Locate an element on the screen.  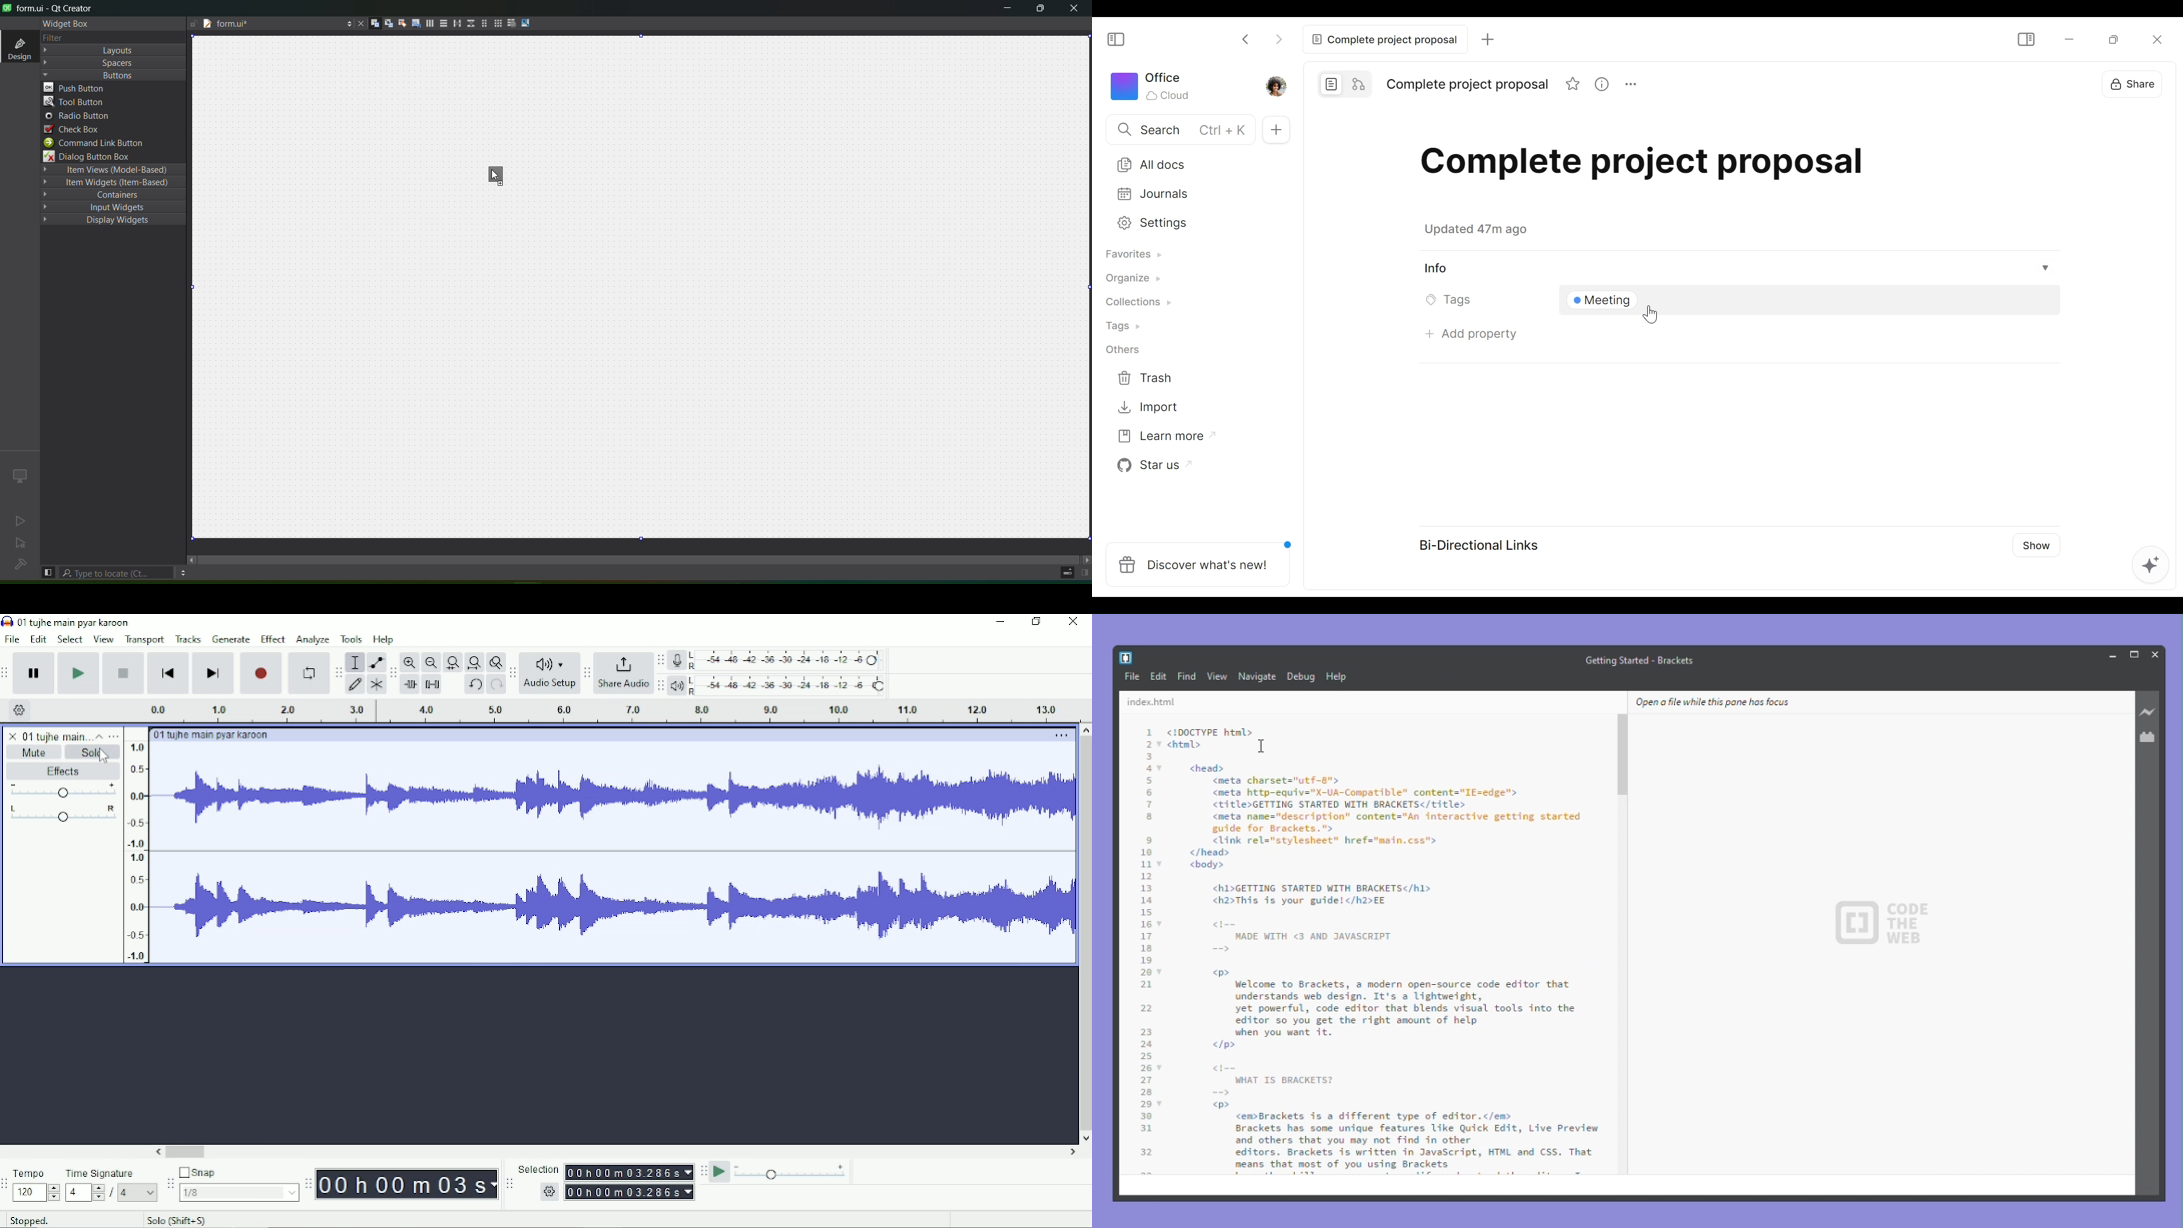
Spacers is located at coordinates (114, 63).